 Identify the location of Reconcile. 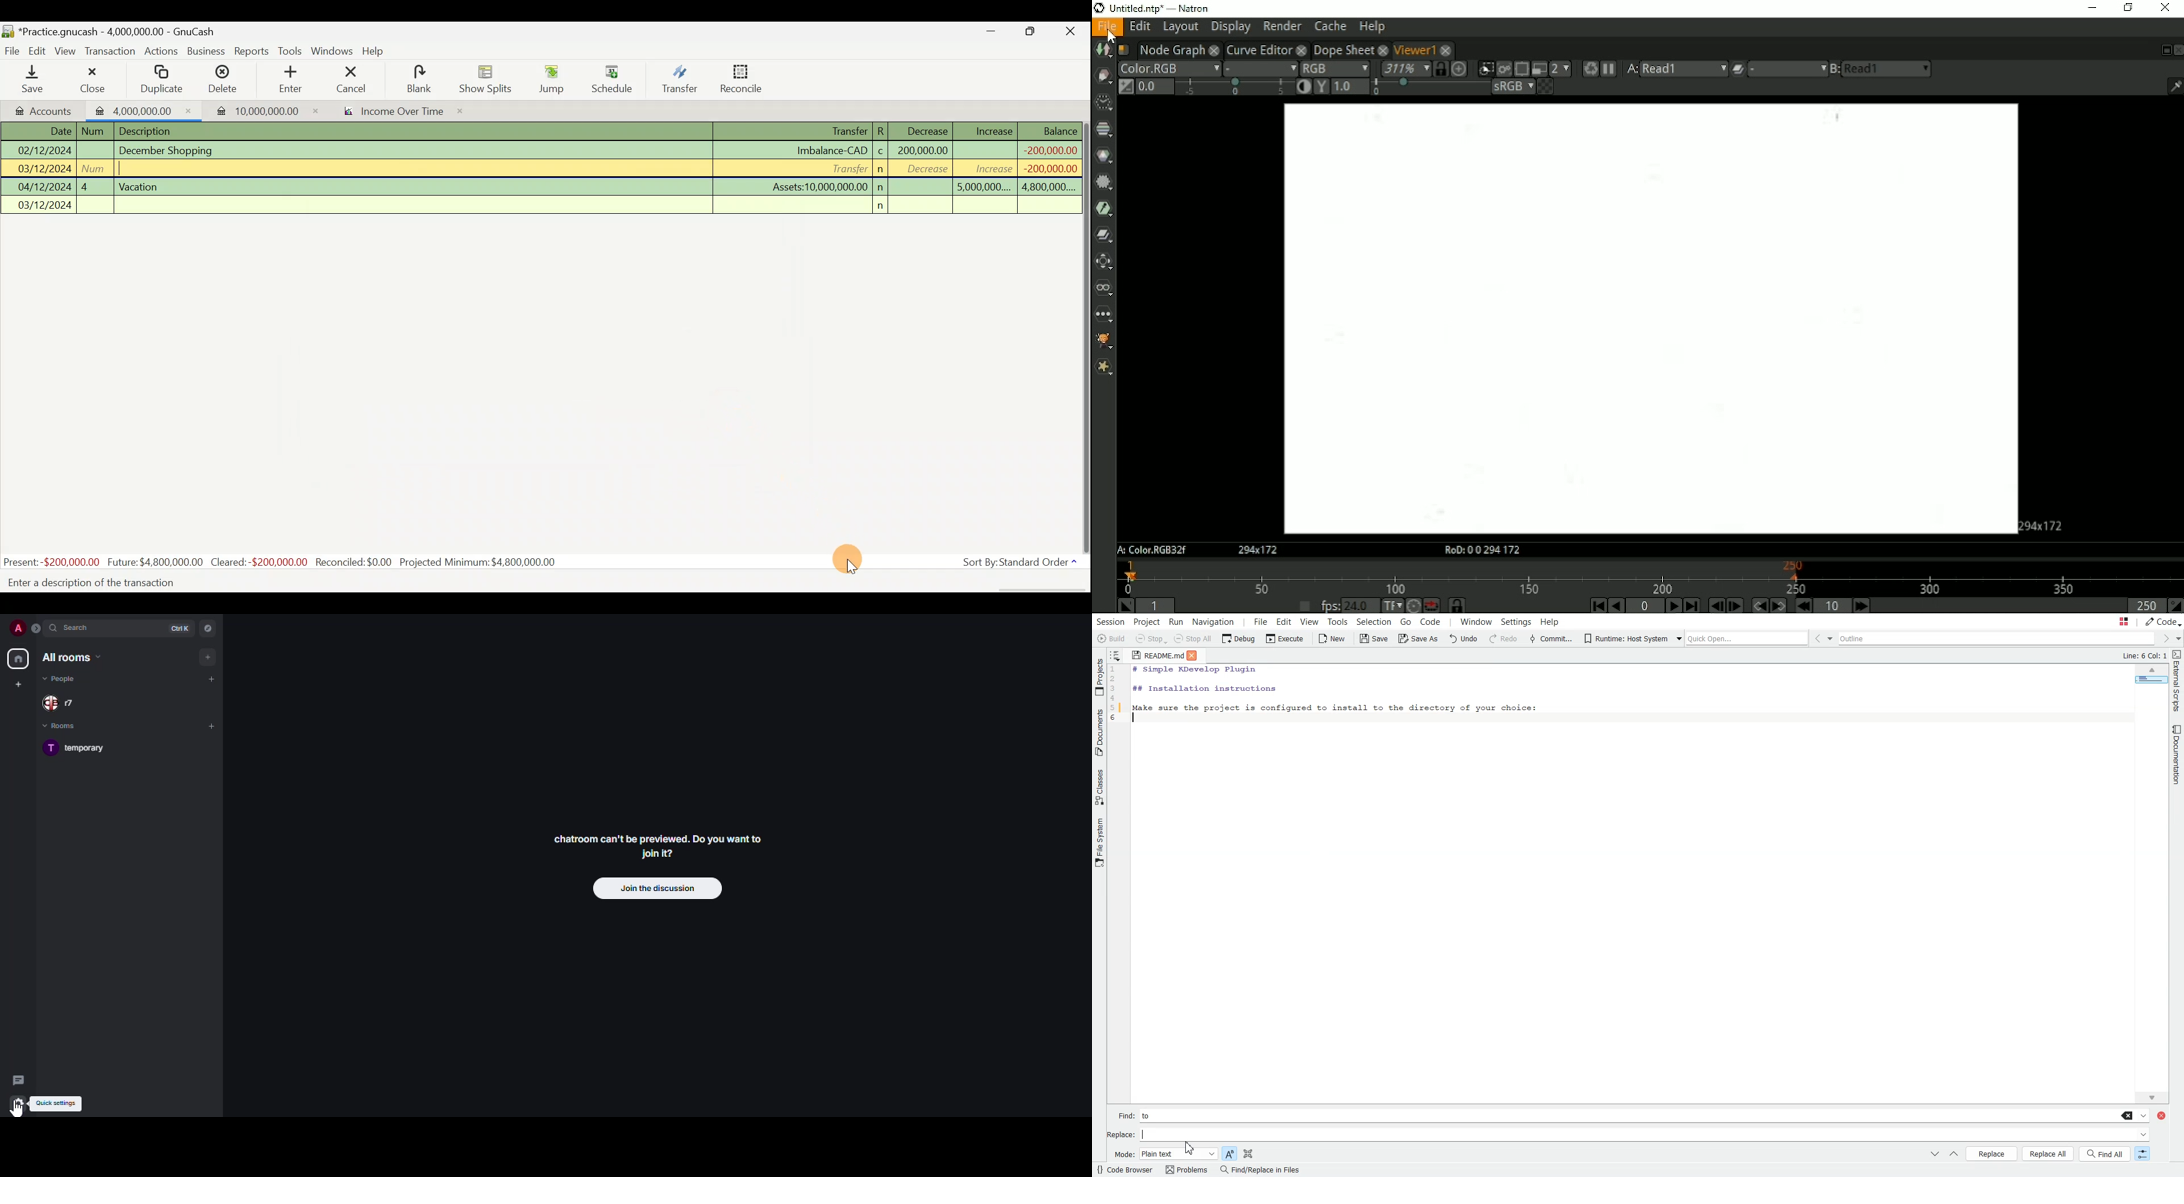
(737, 79).